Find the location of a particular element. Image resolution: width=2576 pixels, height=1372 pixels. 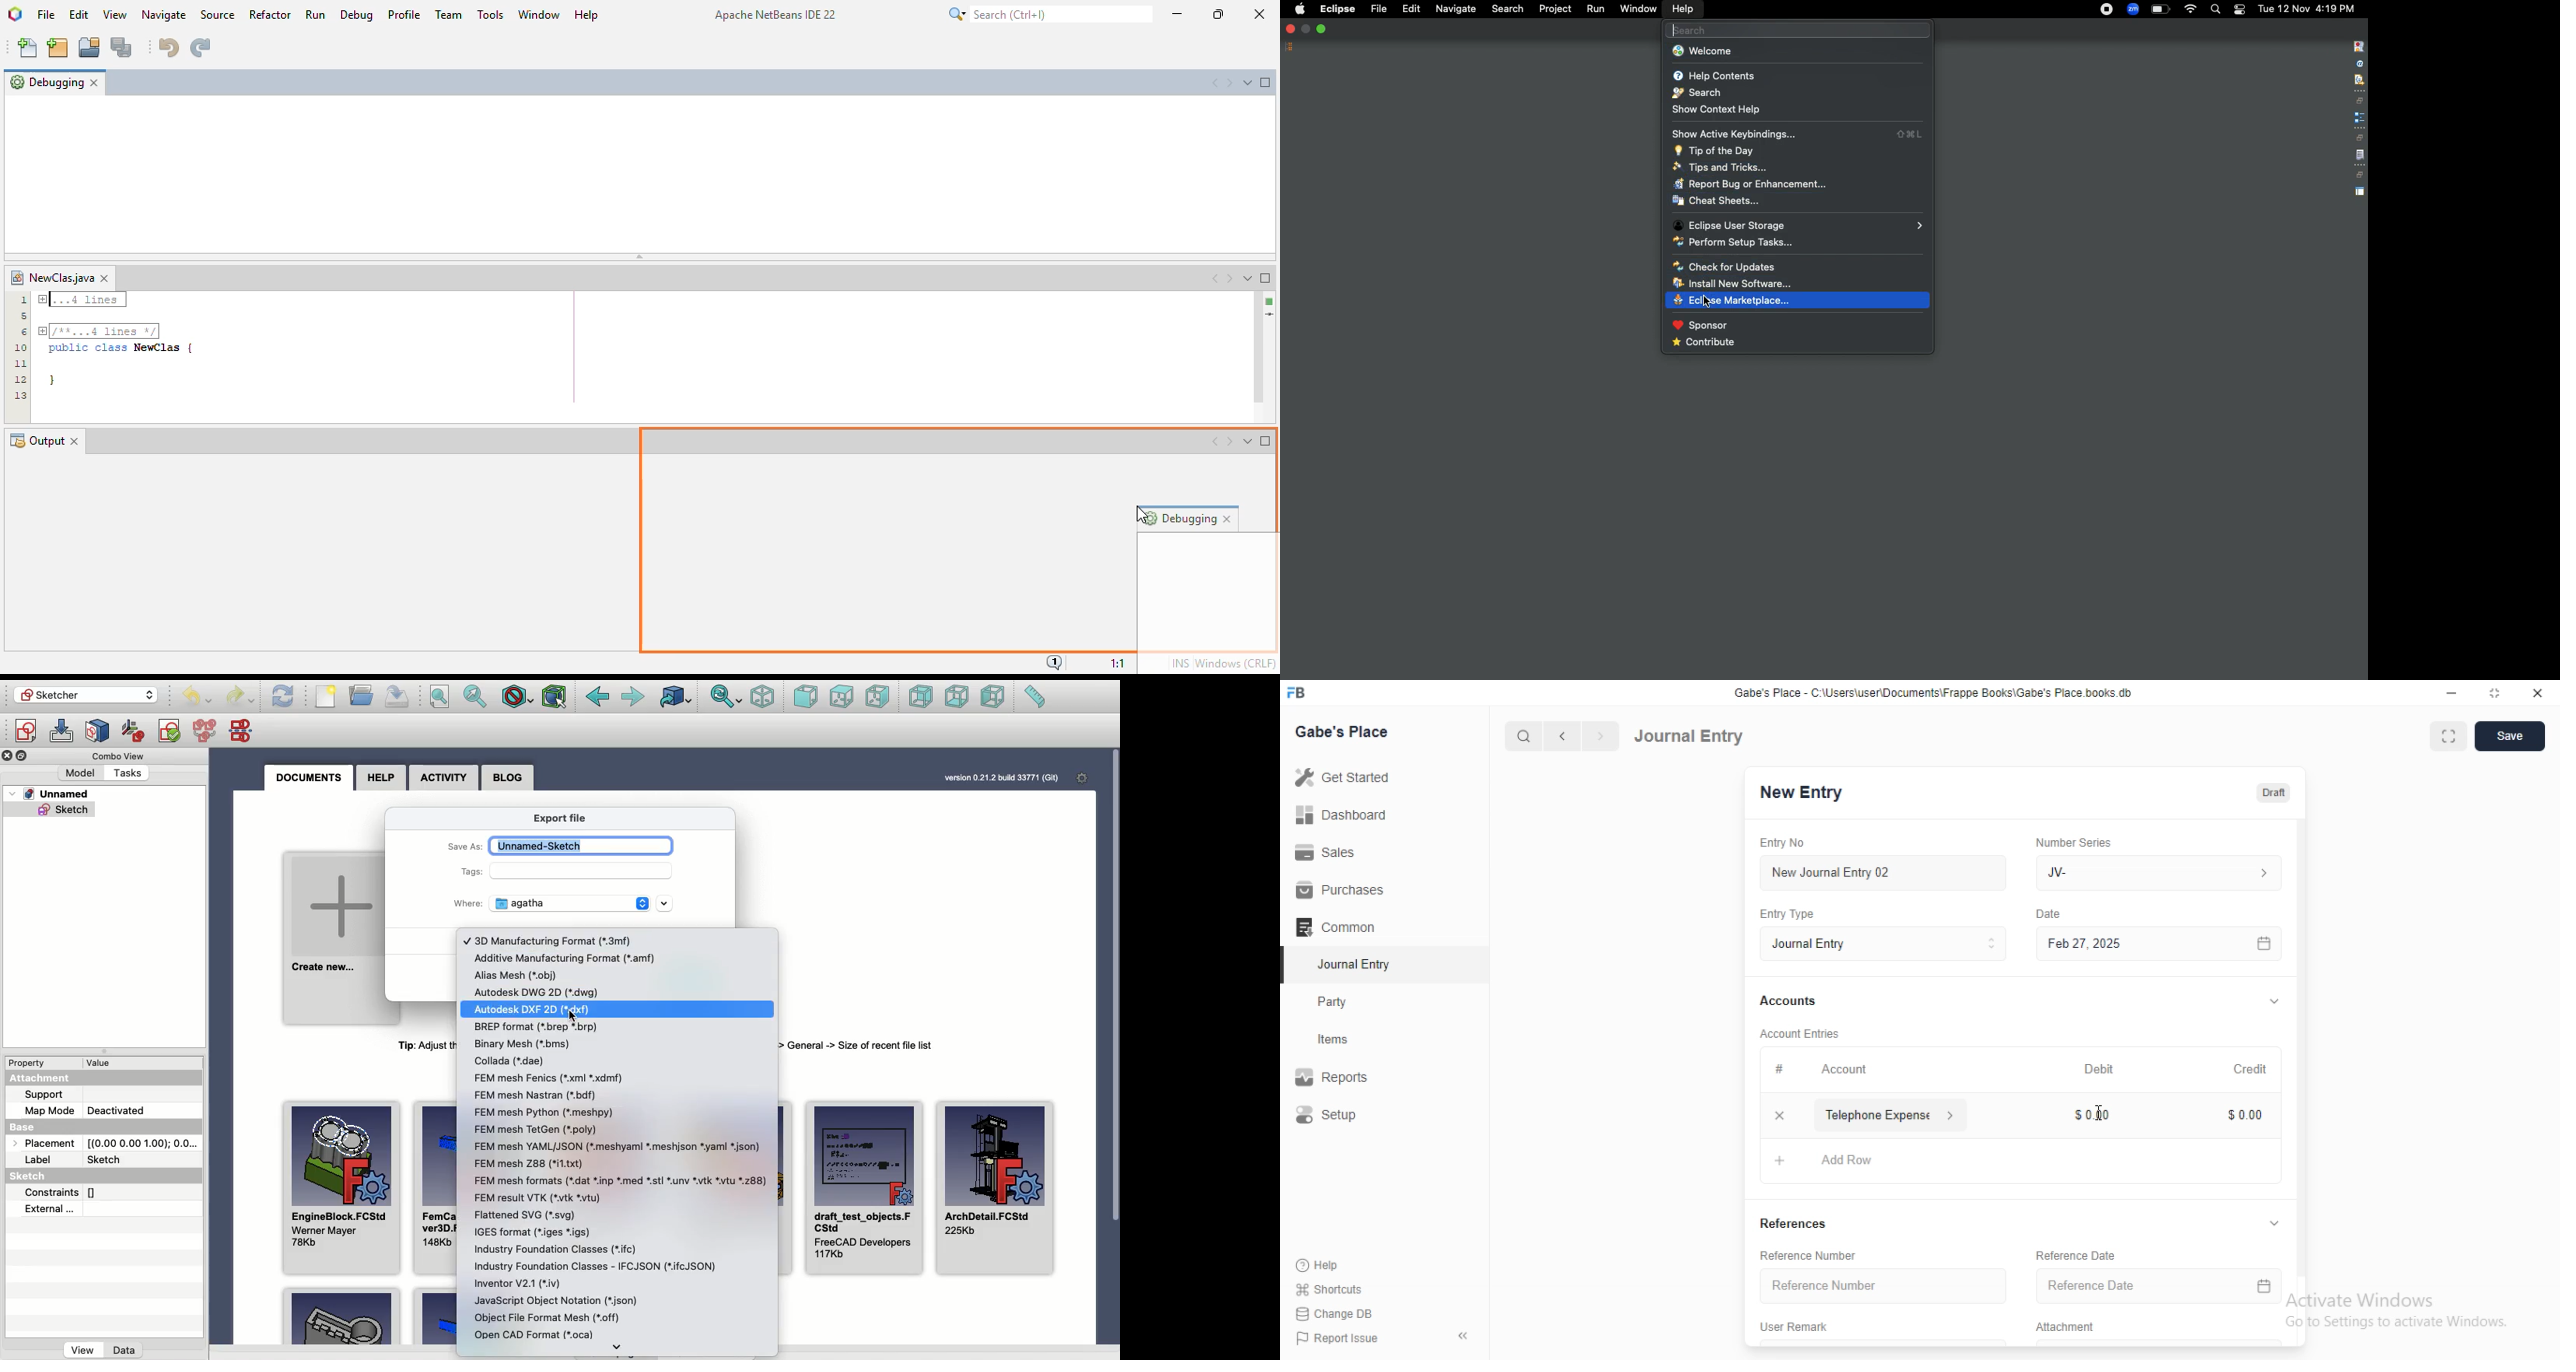

version 0.21.2 bud 33771 (Git) is located at coordinates (997, 776).